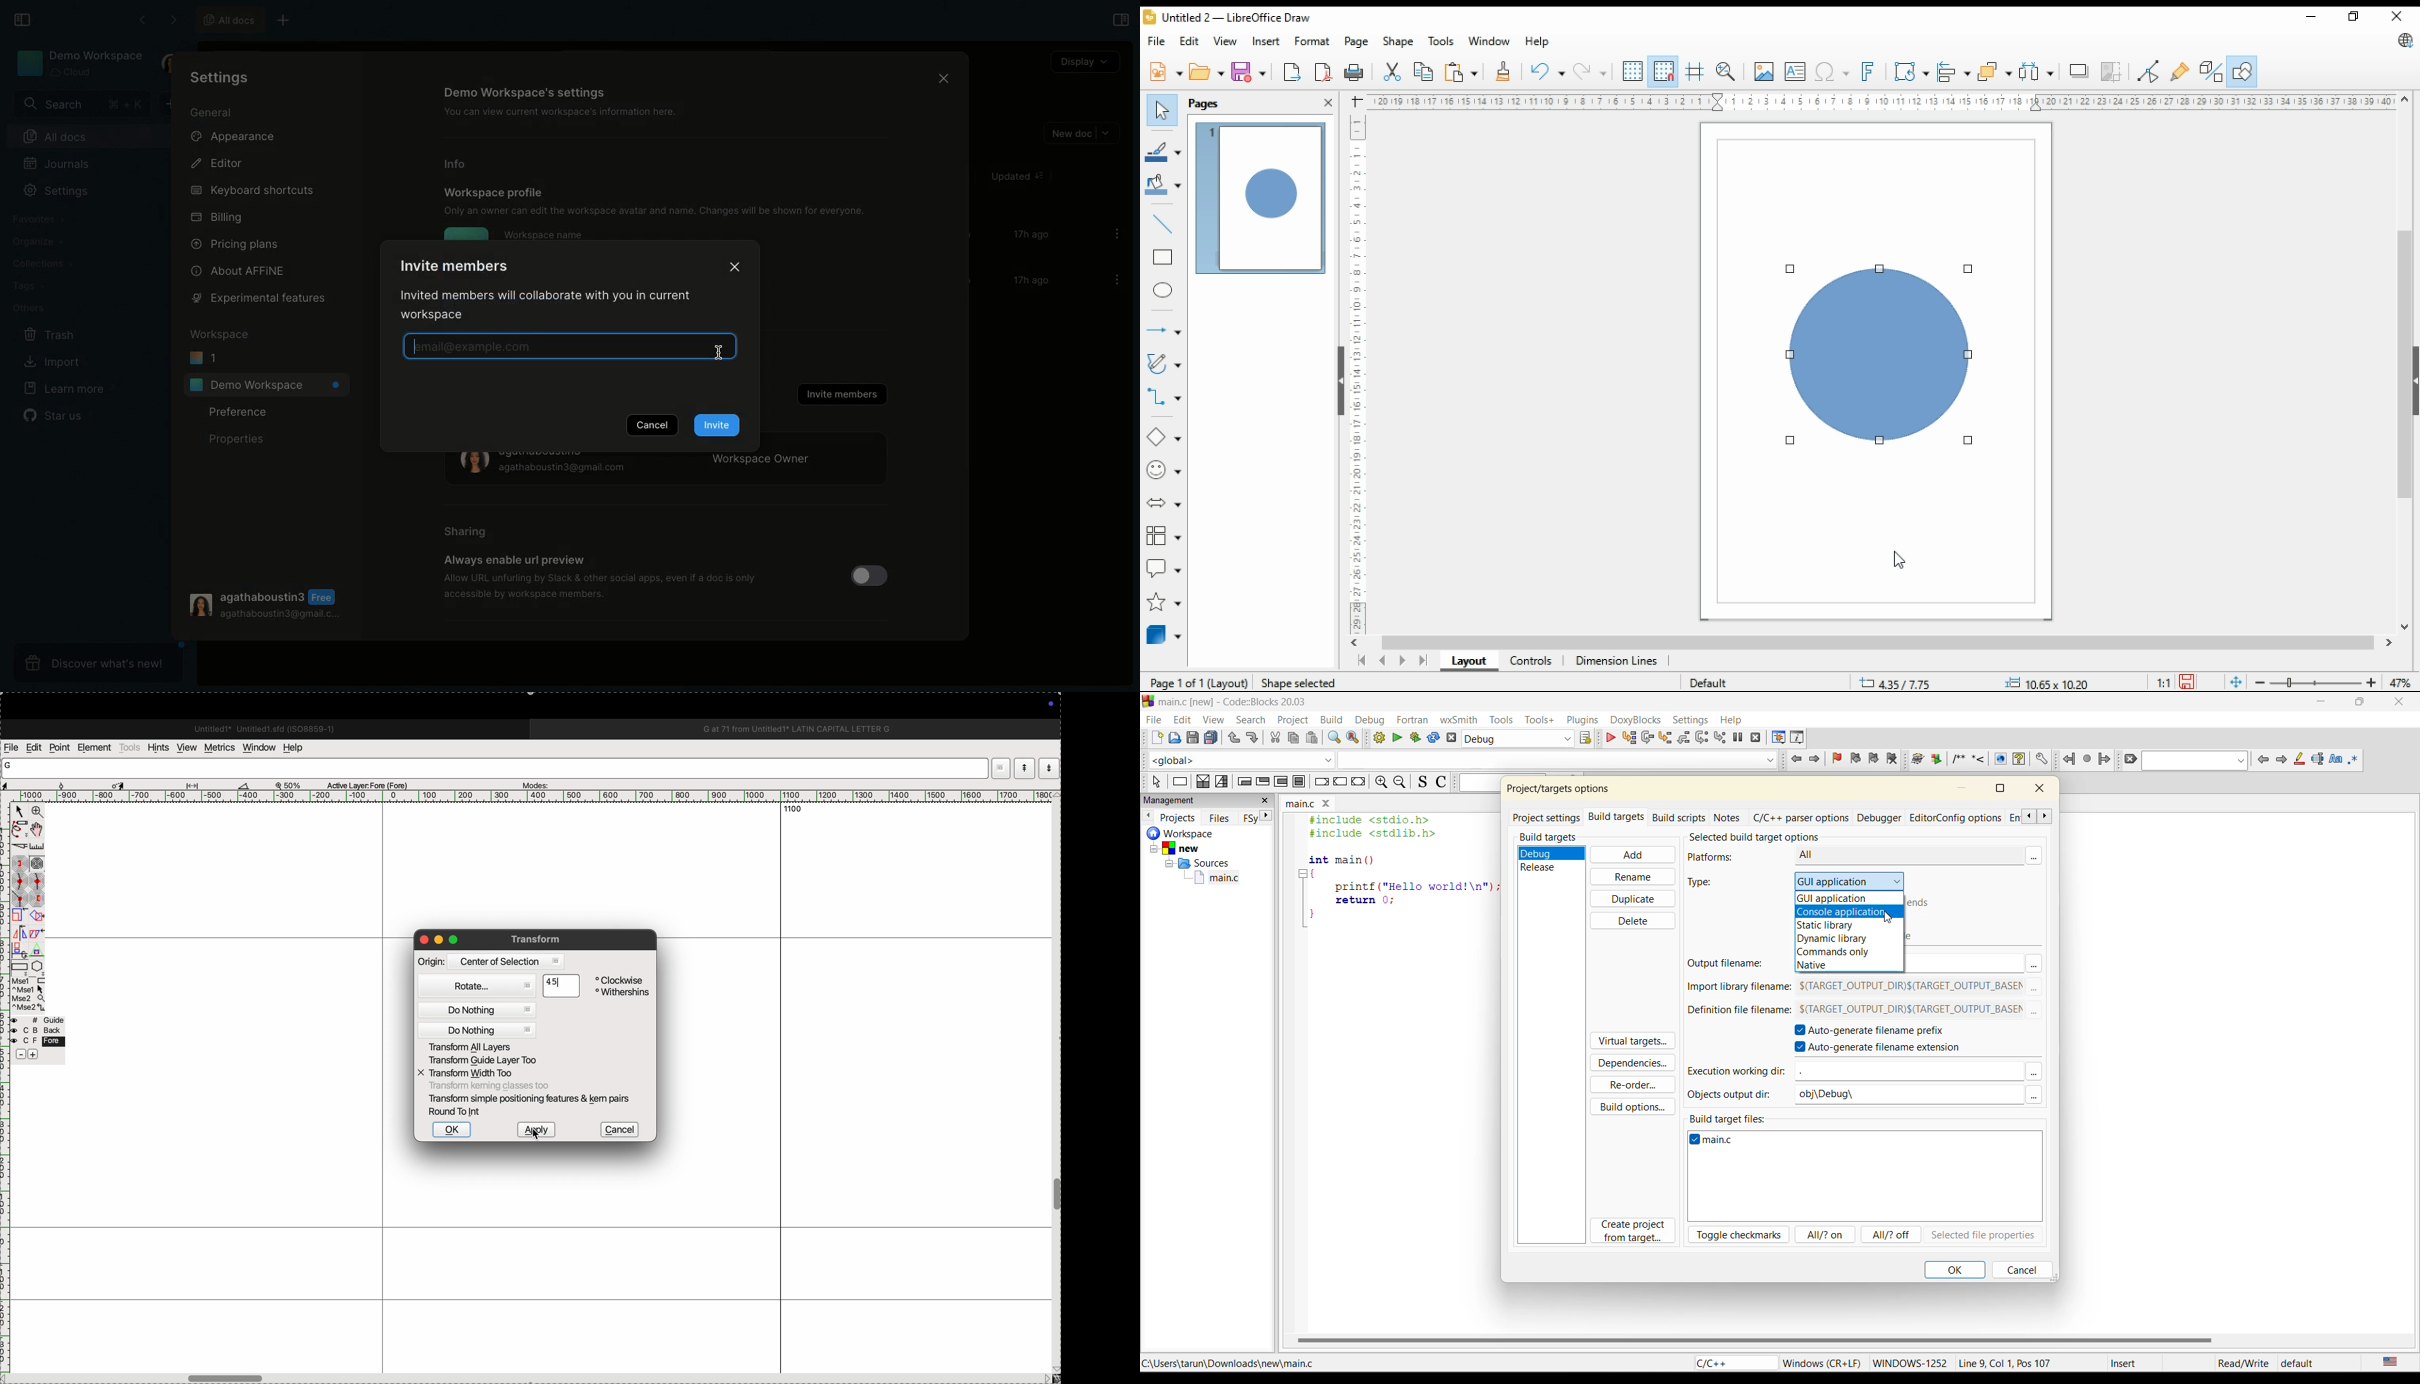 This screenshot has height=1400, width=2436. Describe the element at coordinates (1380, 783) in the screenshot. I see `zoom in` at that location.